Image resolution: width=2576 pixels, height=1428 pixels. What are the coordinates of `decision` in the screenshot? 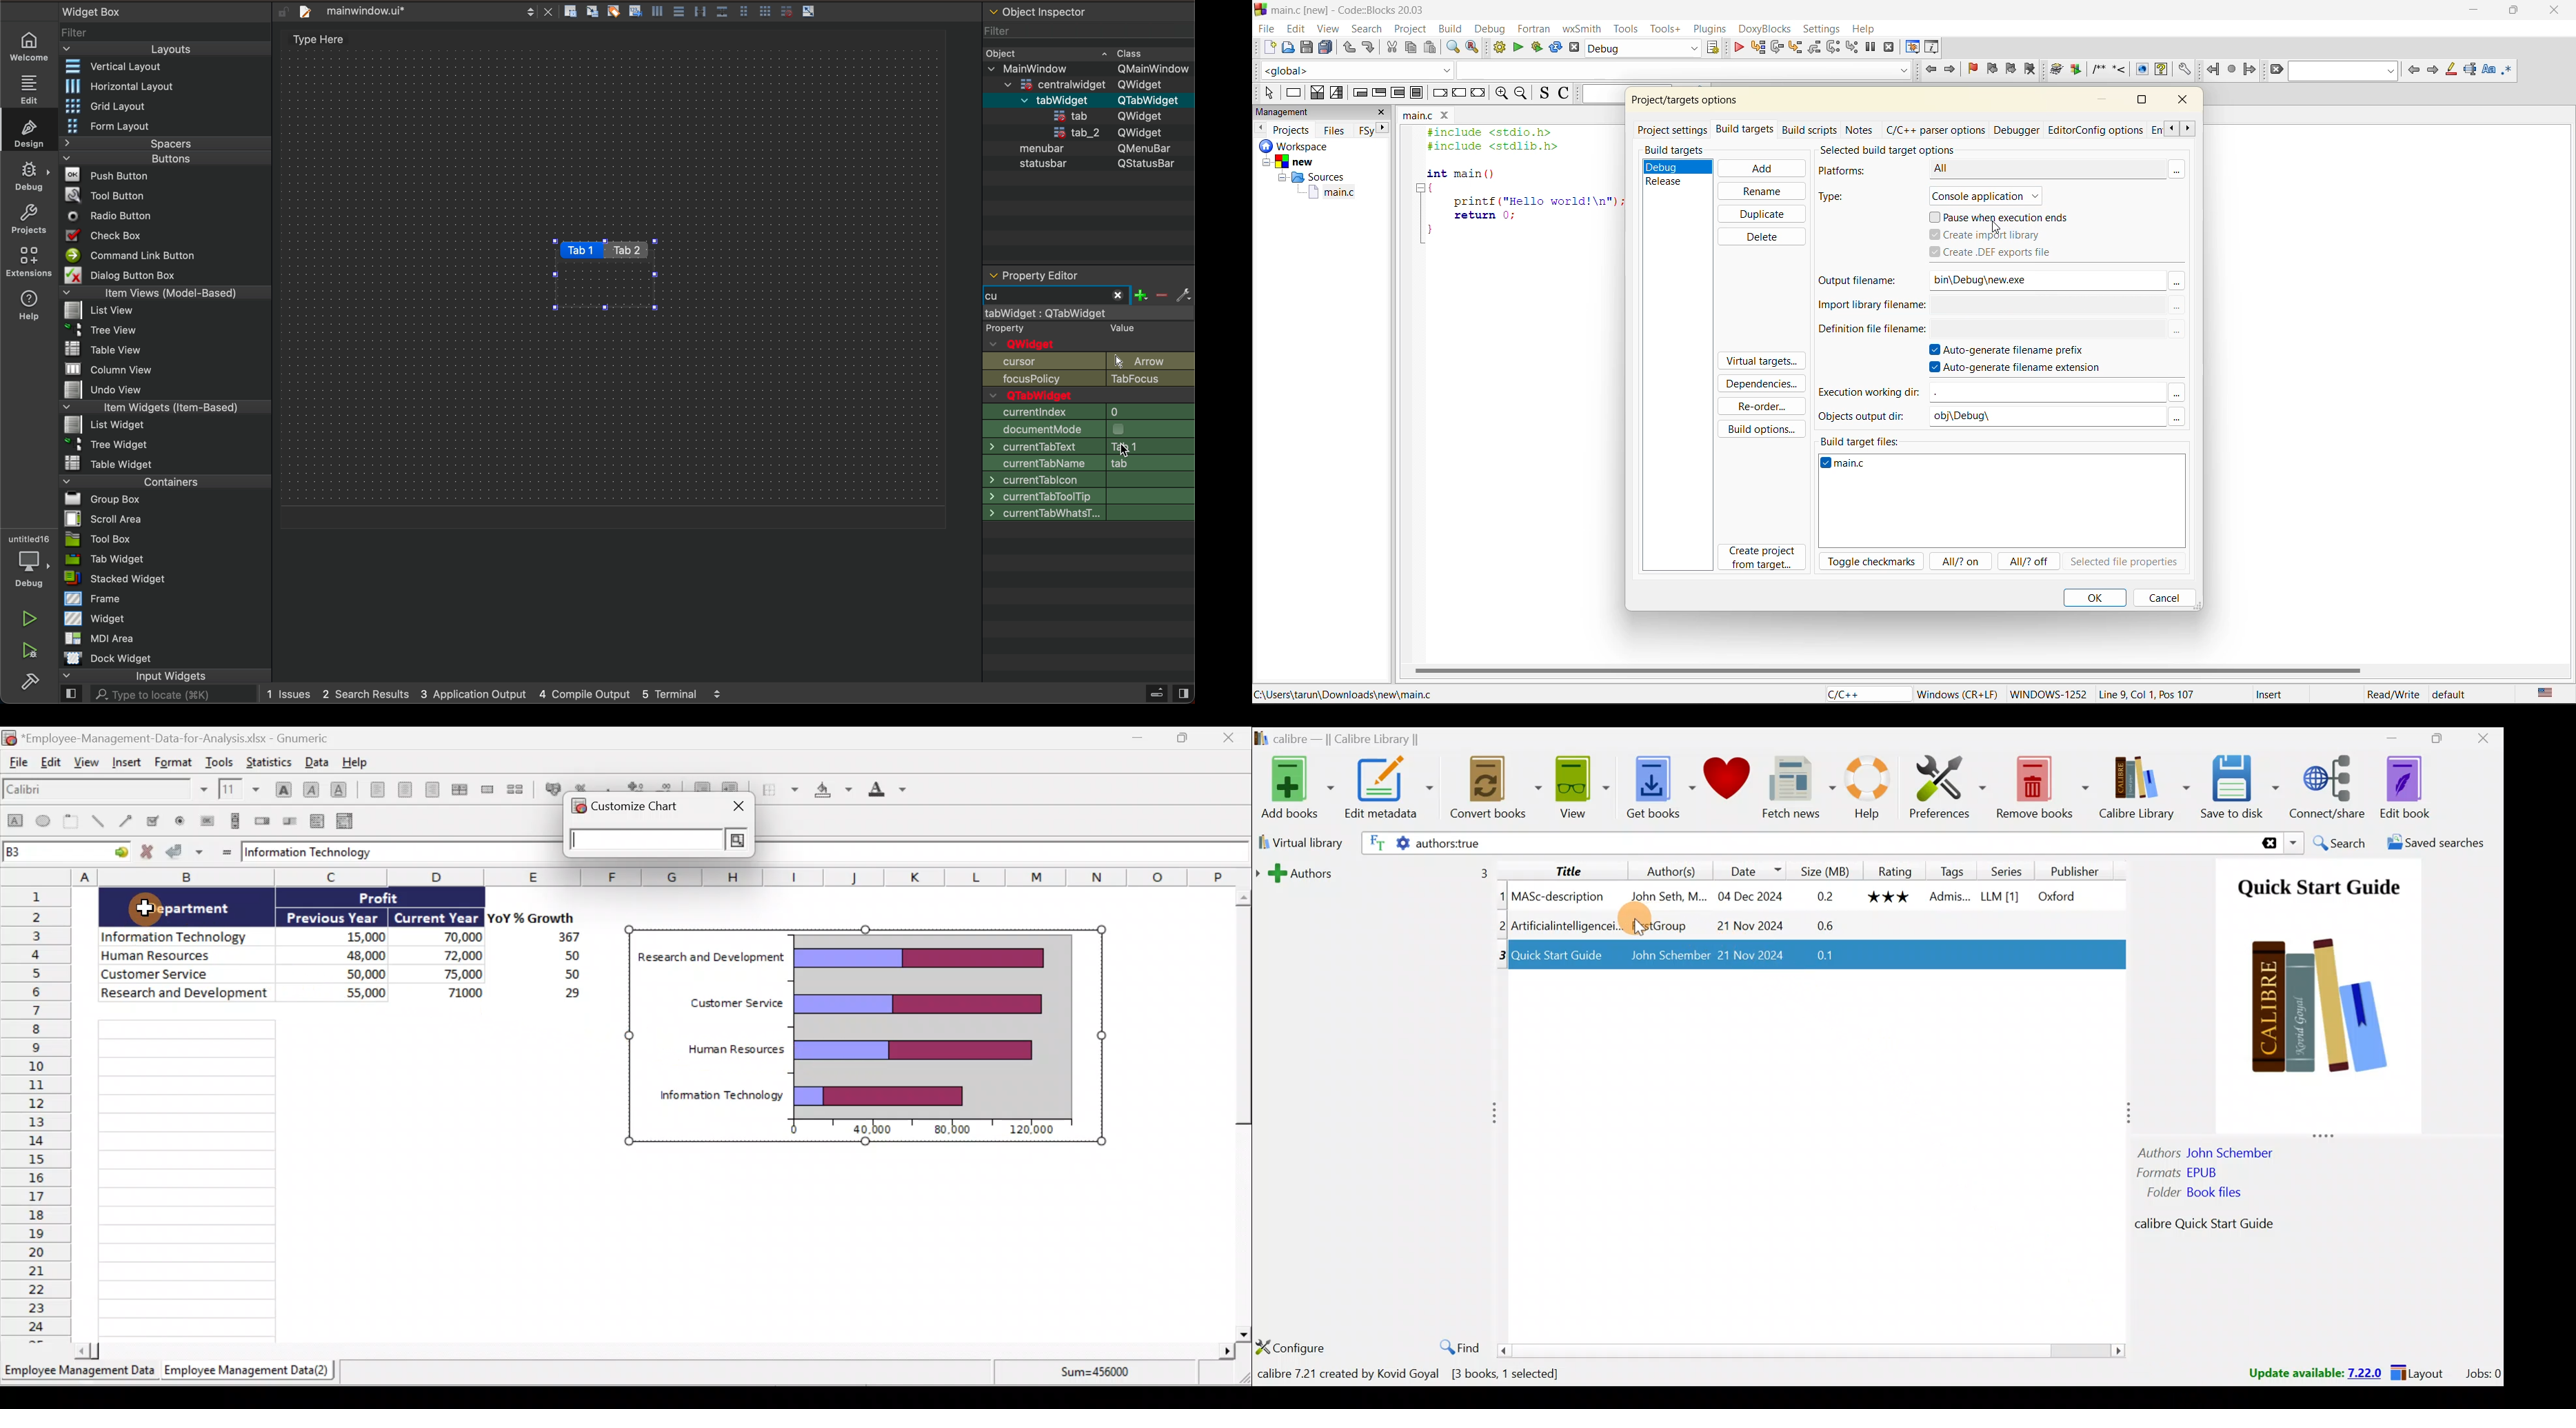 It's located at (1317, 92).